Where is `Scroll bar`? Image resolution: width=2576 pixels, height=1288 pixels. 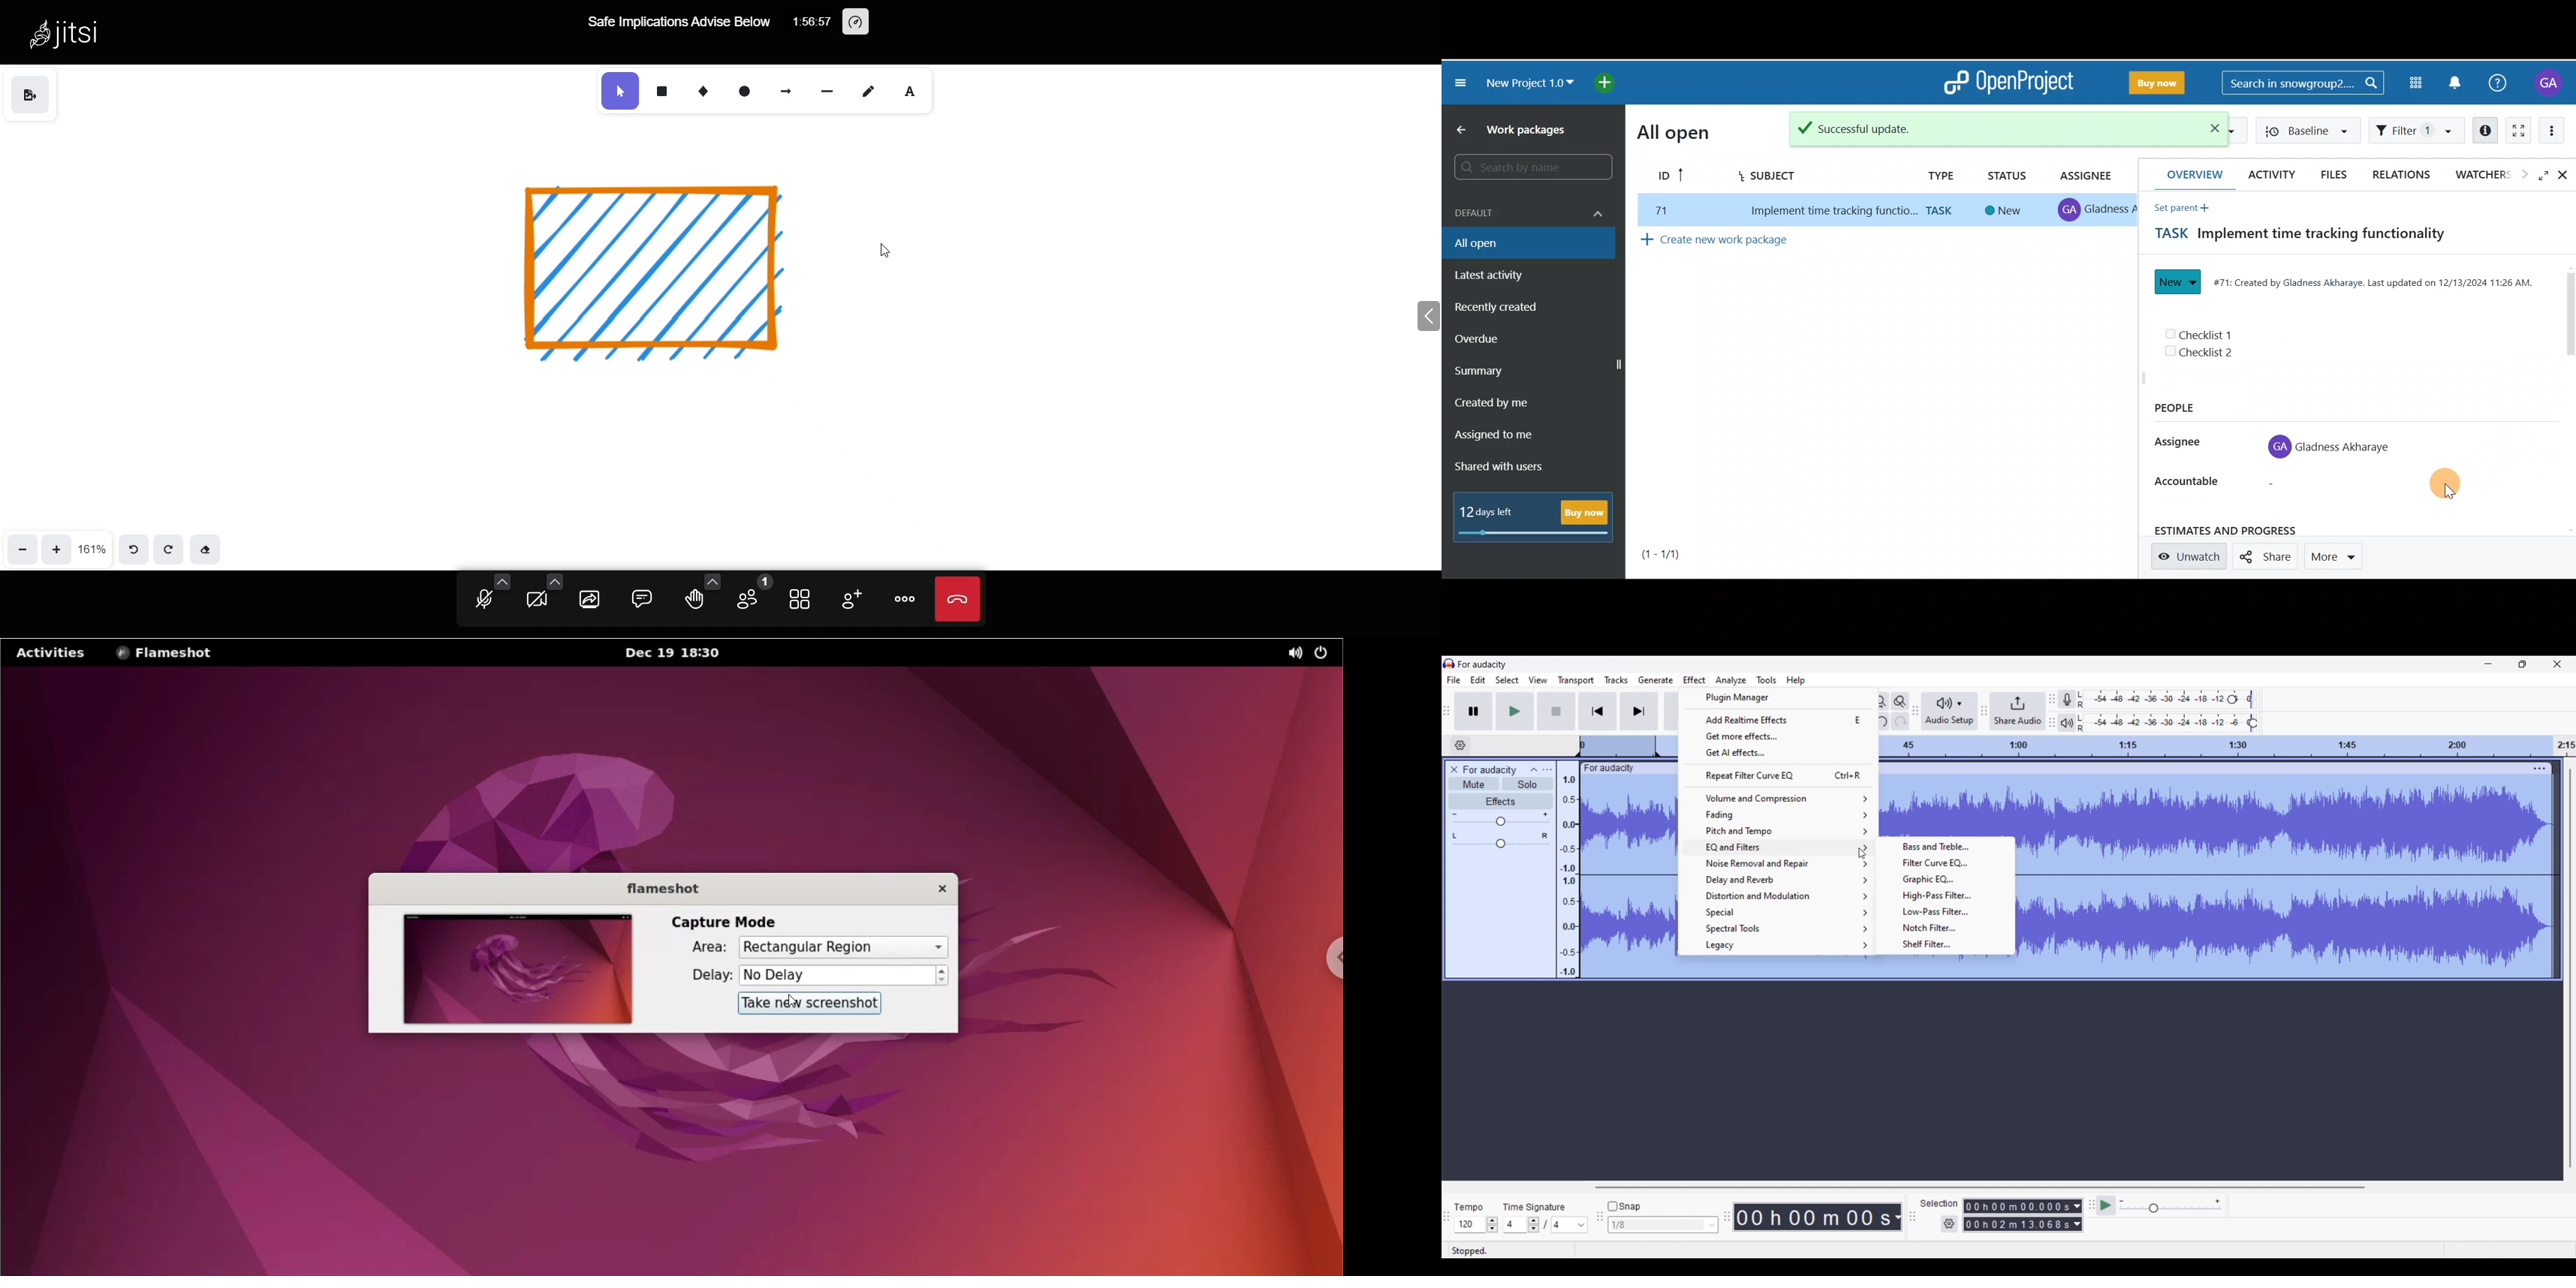
Scroll bar is located at coordinates (2569, 307).